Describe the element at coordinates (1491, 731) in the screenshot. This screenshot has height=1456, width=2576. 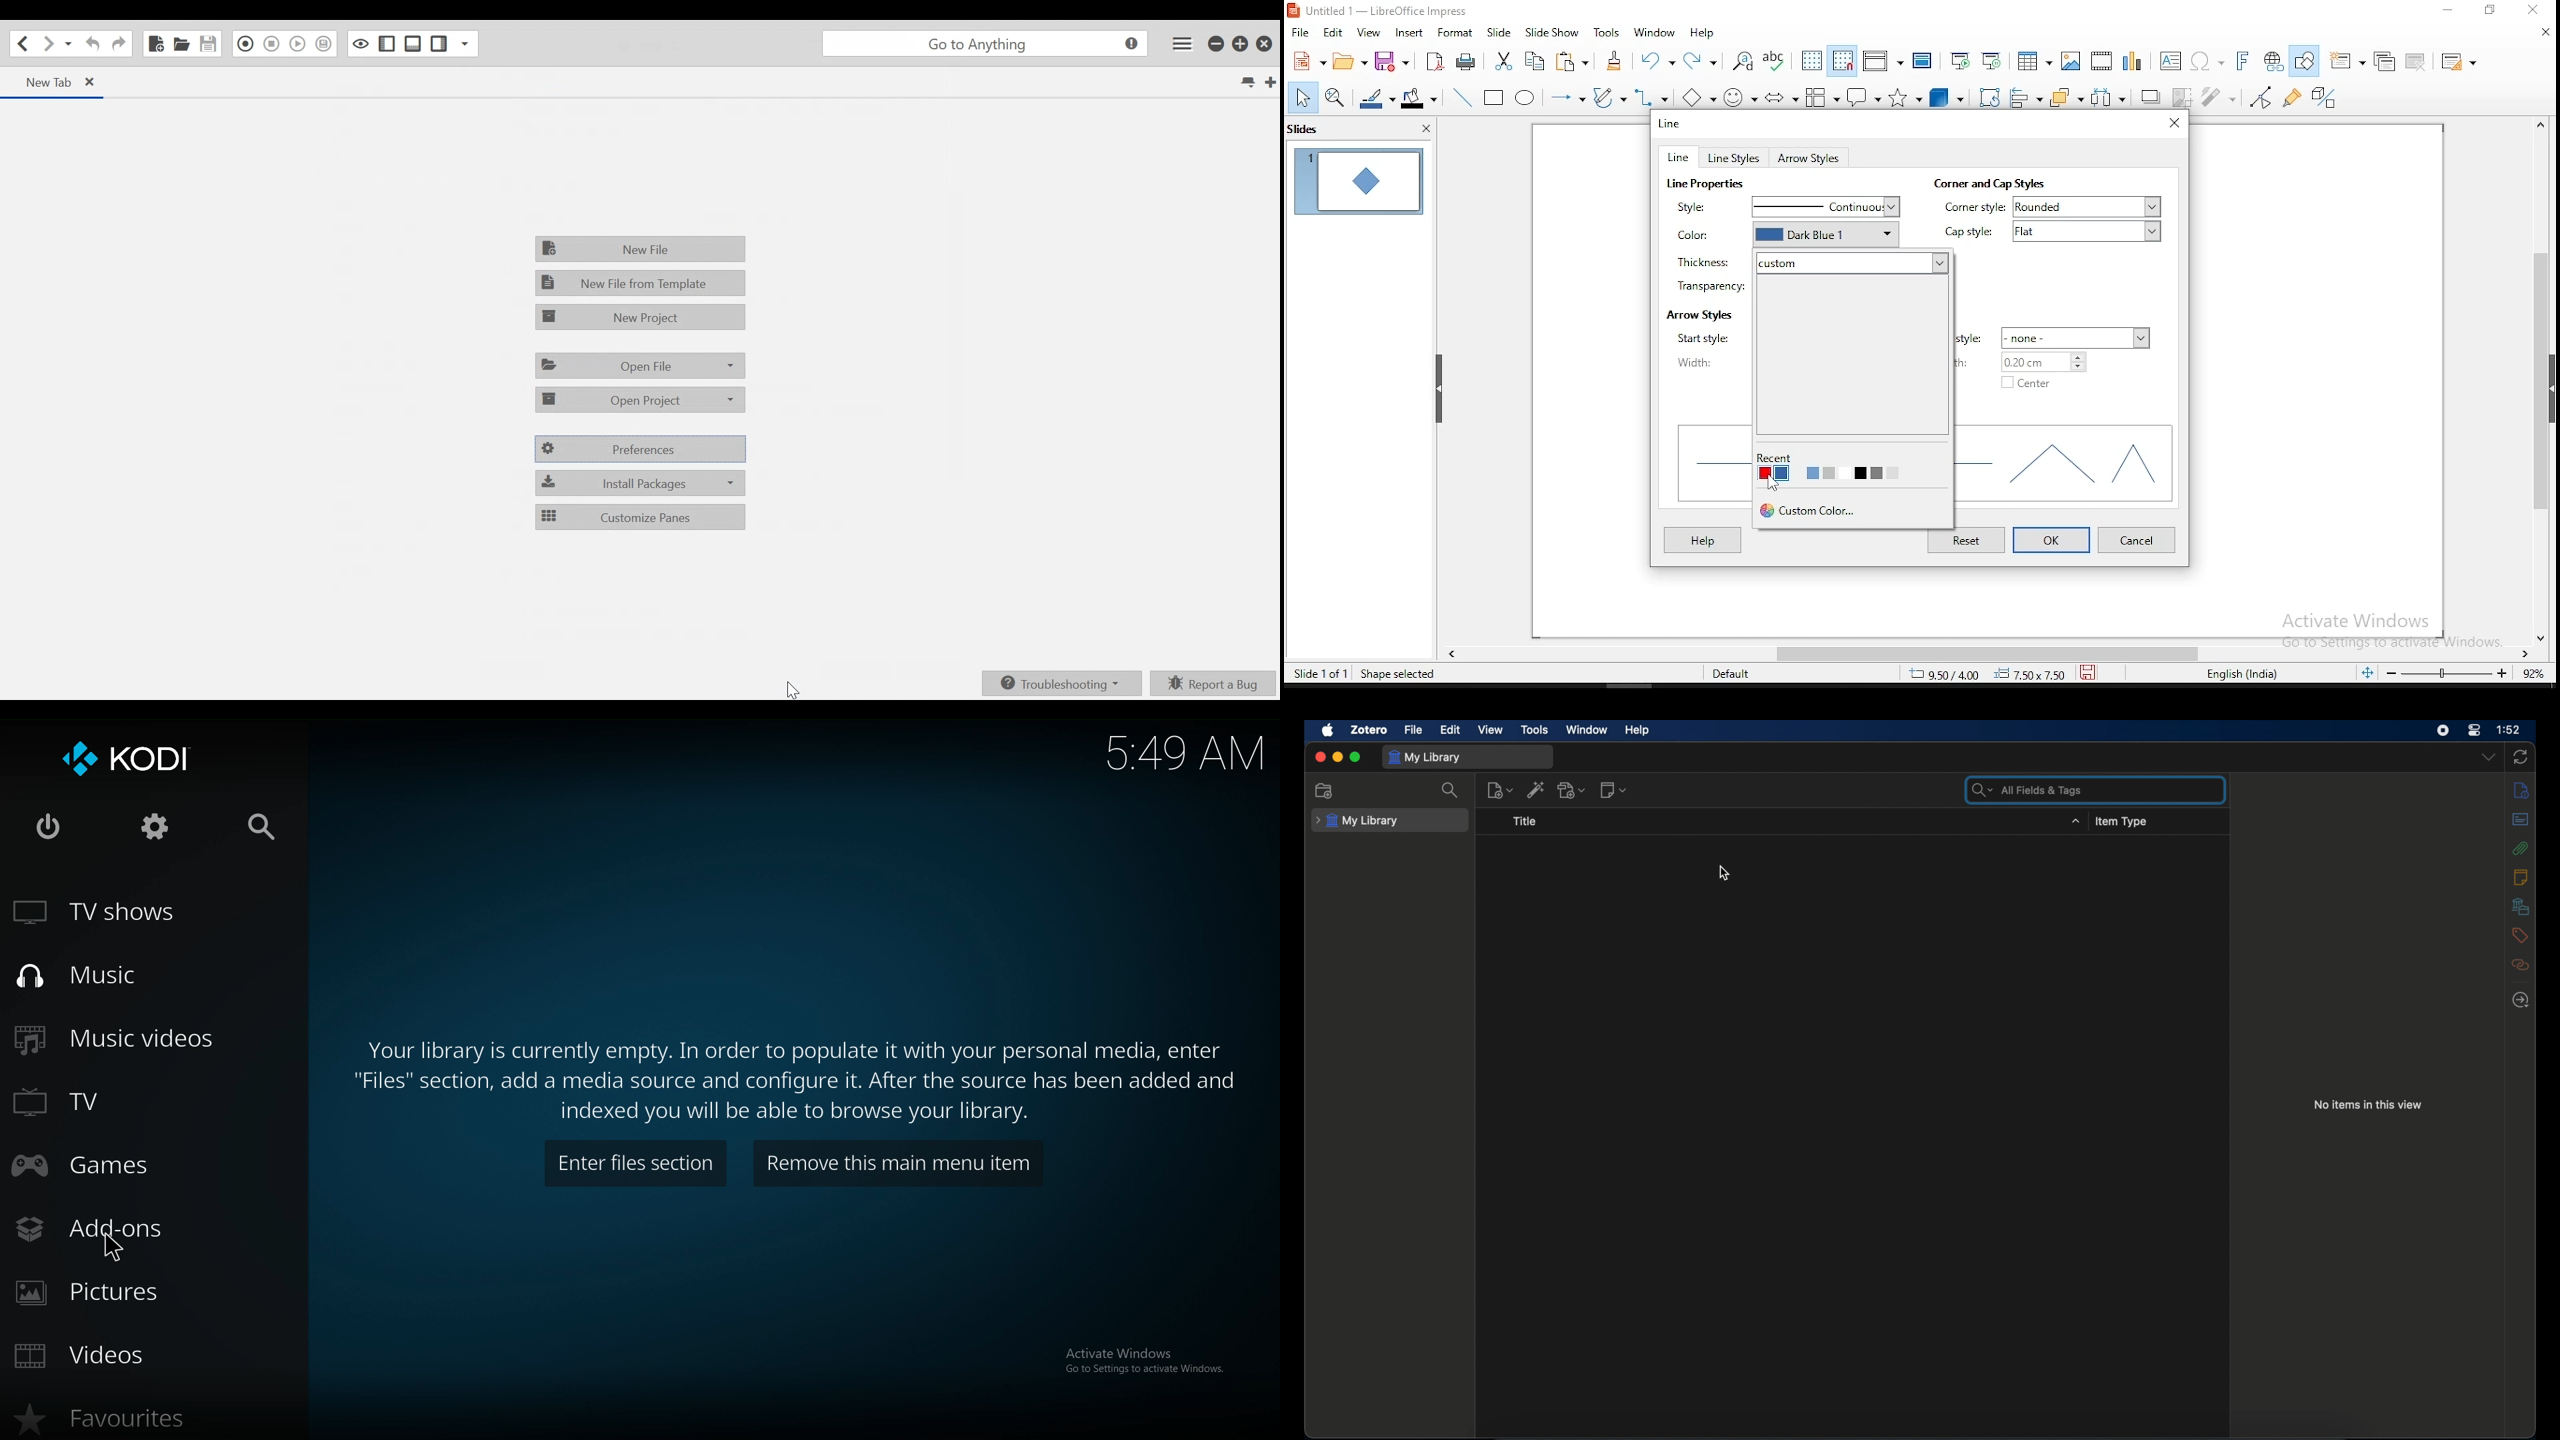
I see `view` at that location.